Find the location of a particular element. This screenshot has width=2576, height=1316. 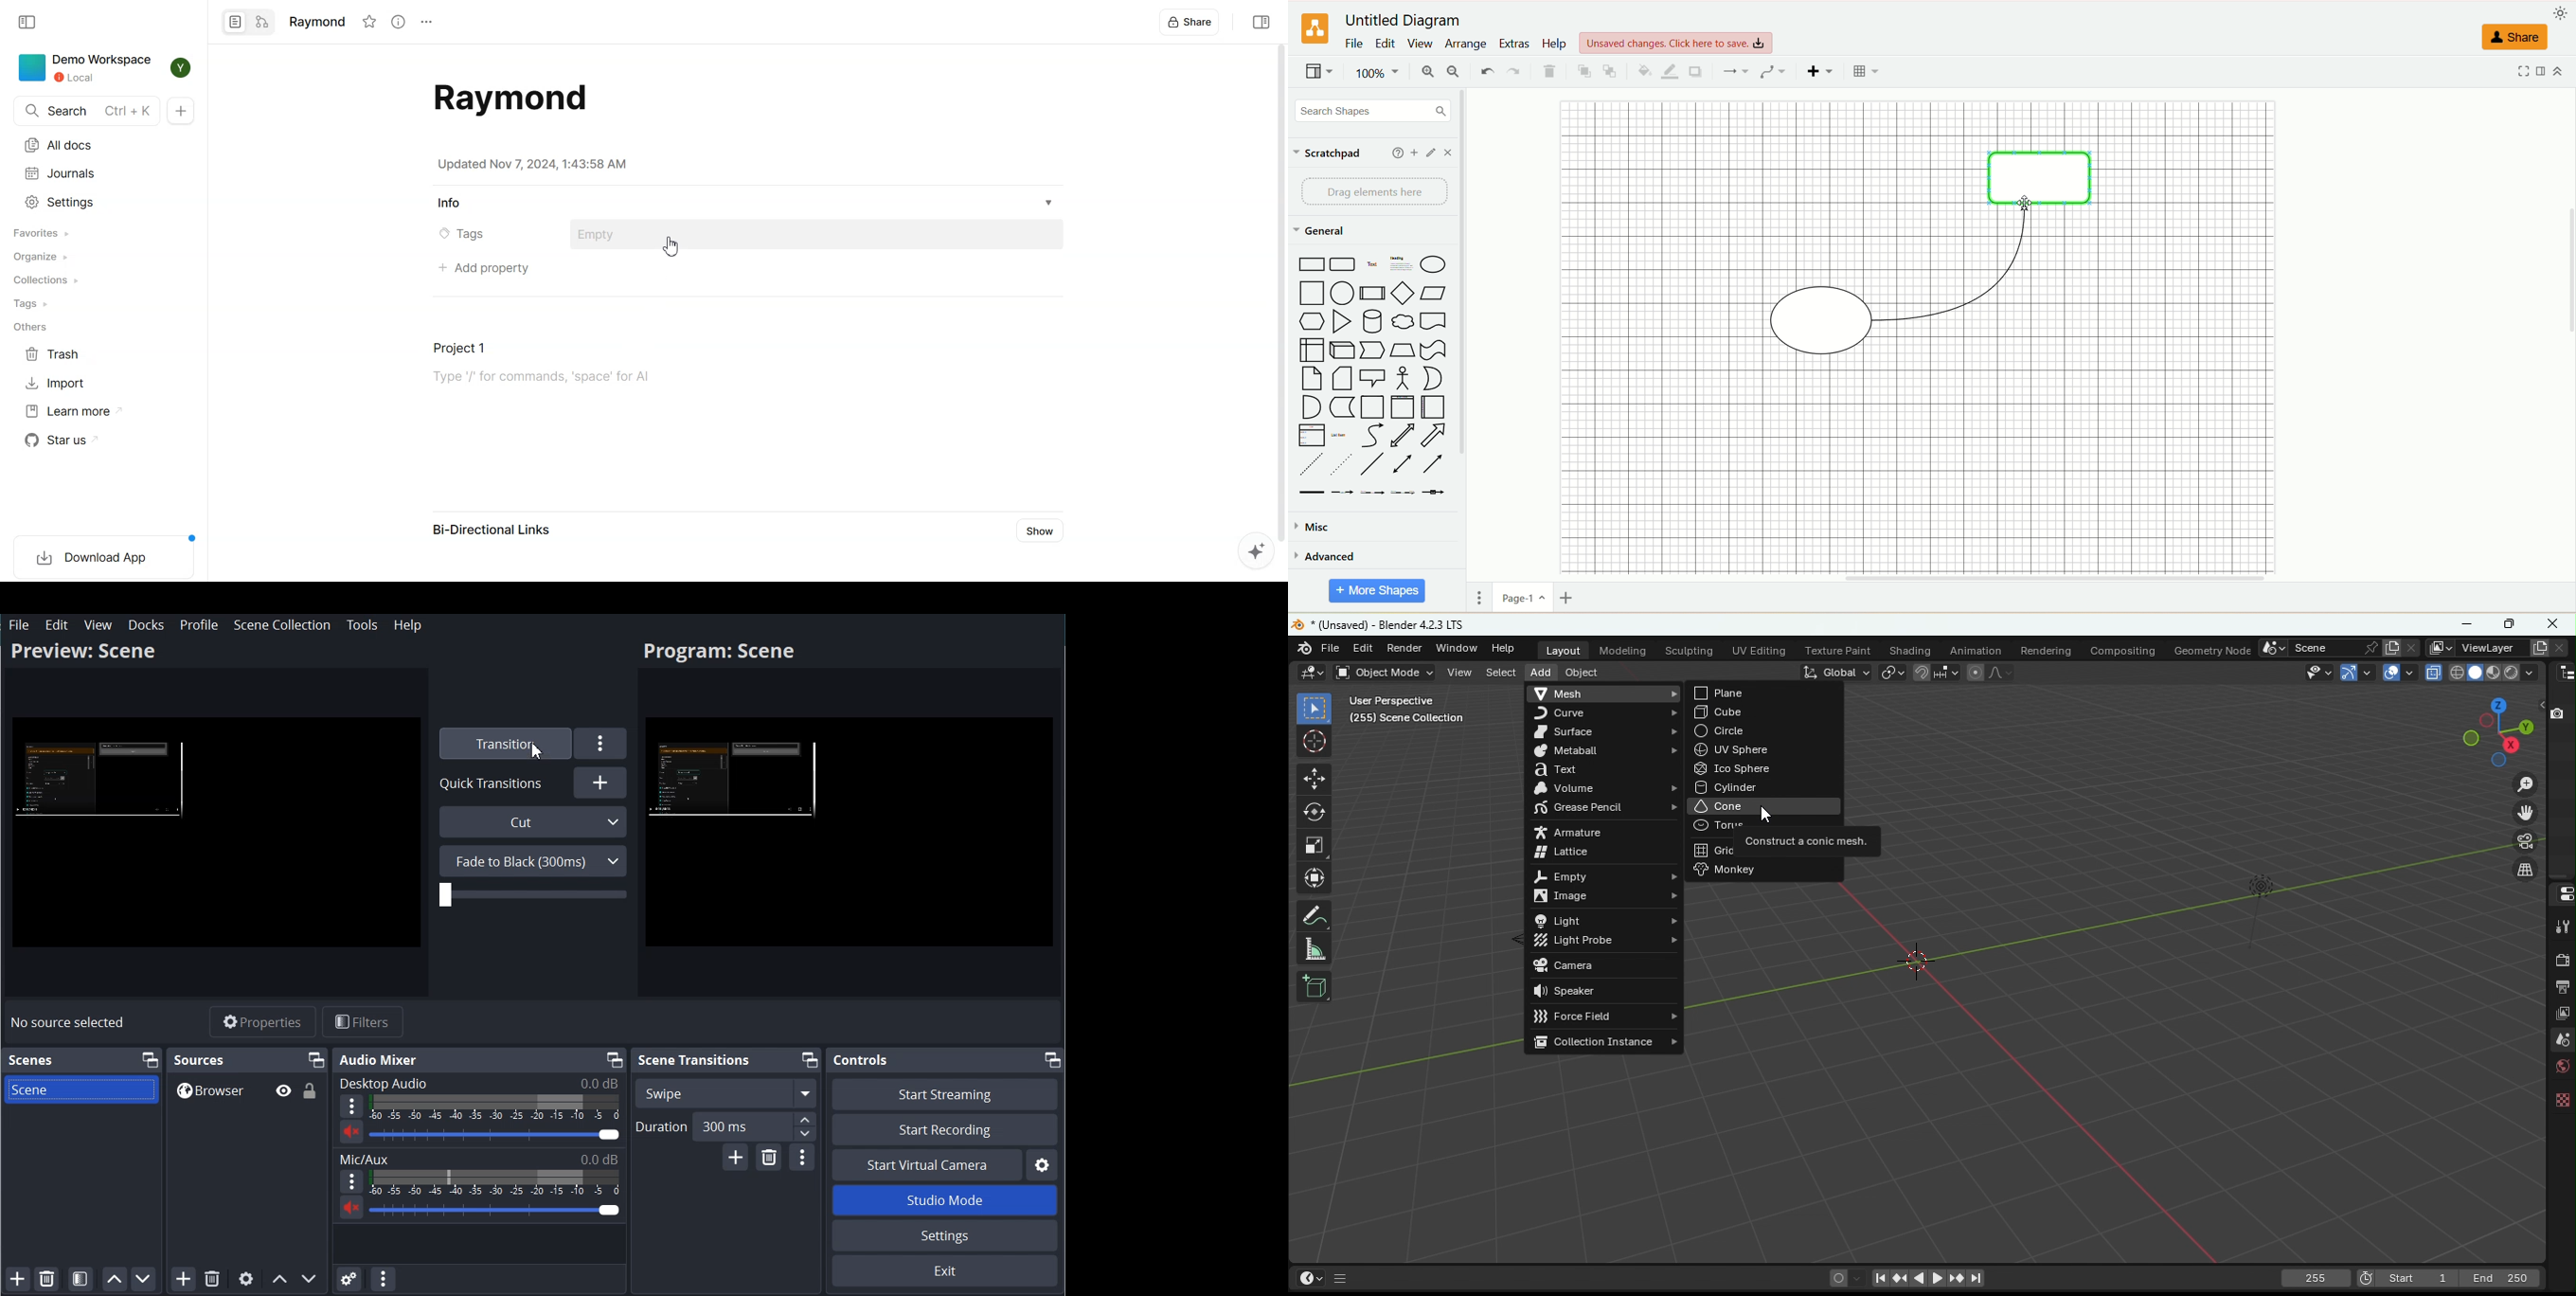

Sound is located at coordinates (351, 1131).